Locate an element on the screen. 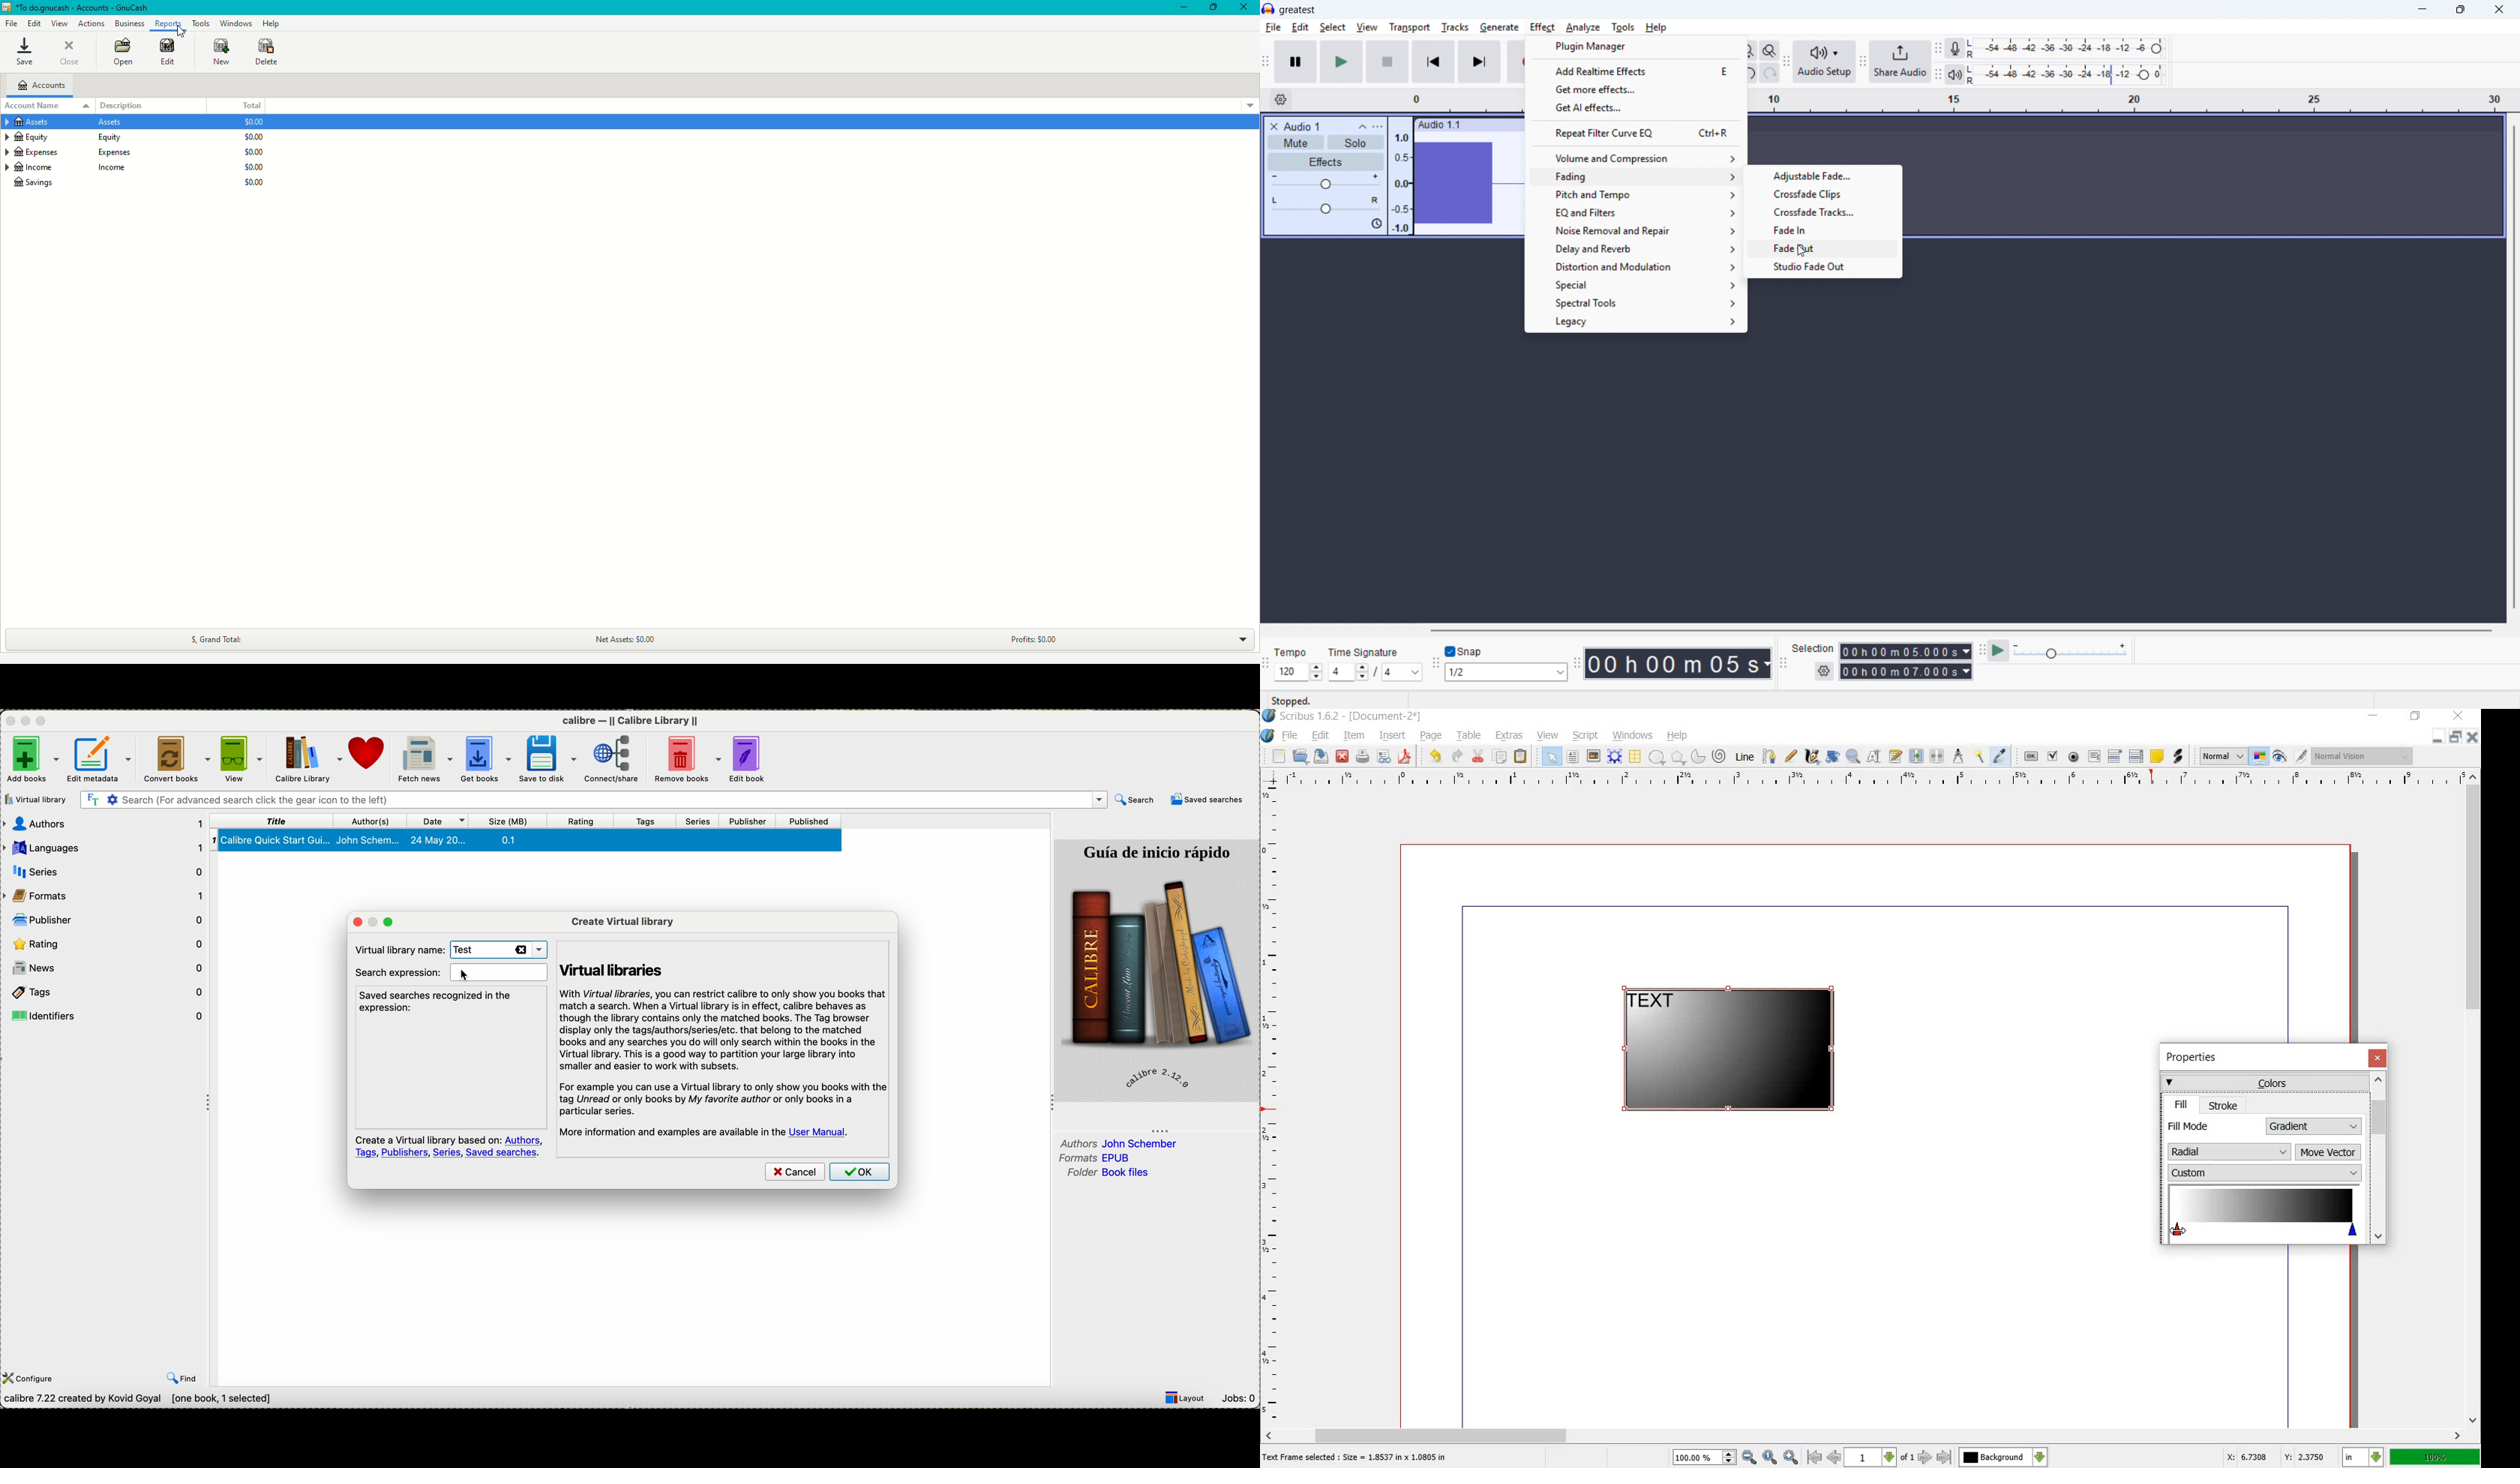  text annotation is located at coordinates (2157, 756).